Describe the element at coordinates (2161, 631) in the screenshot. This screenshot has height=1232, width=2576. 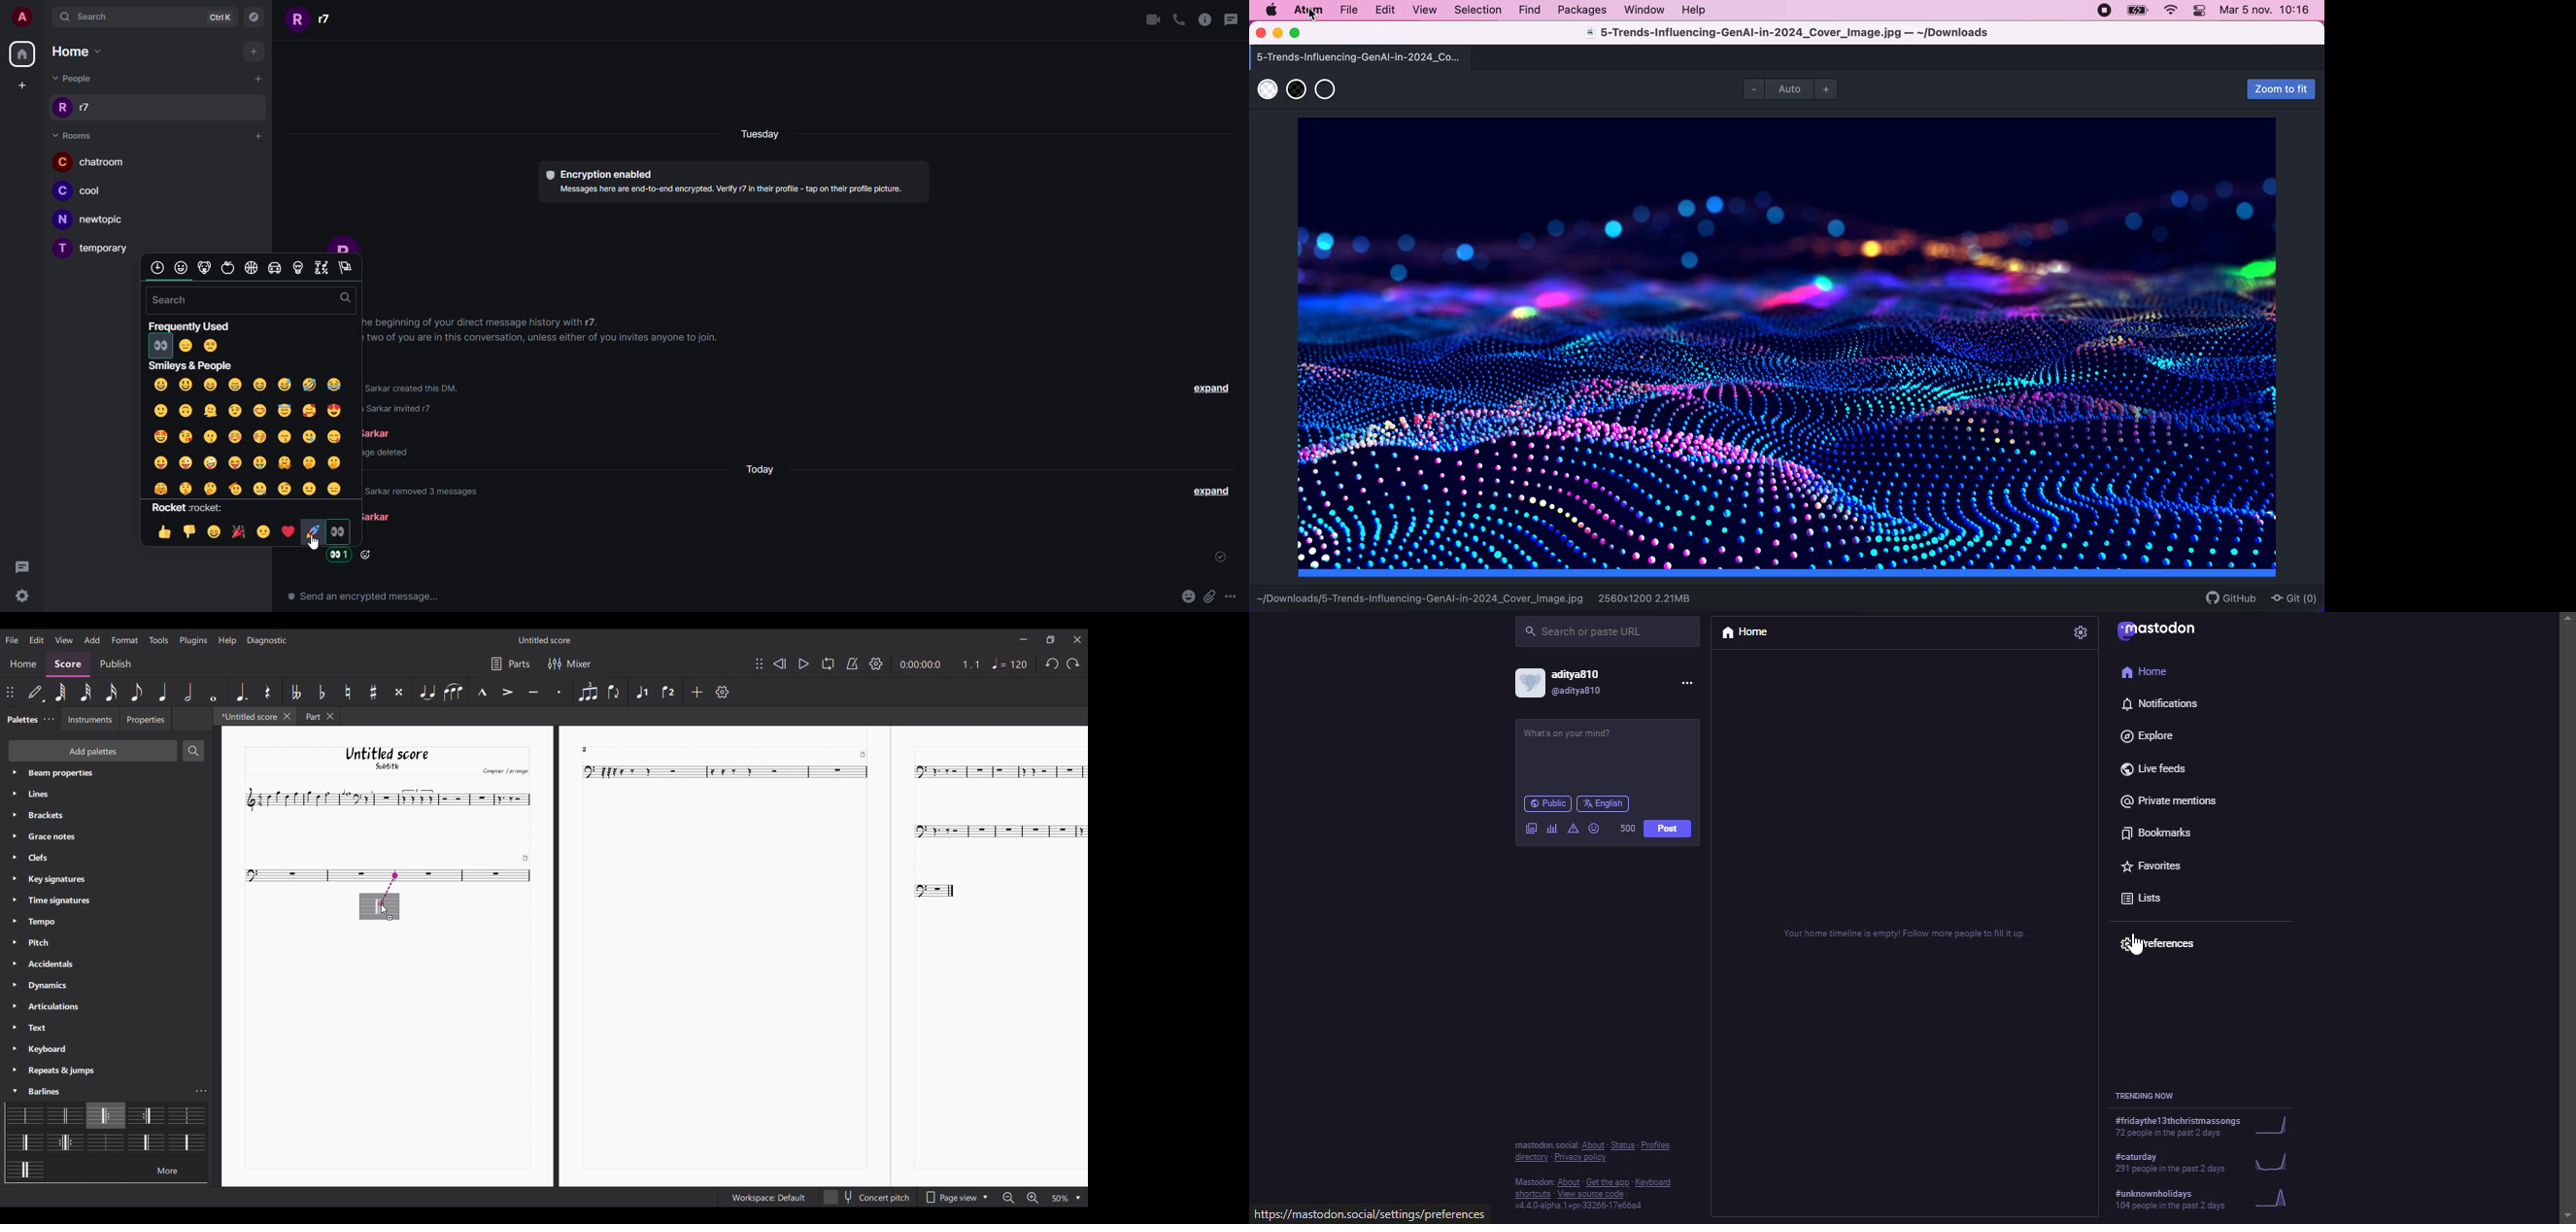
I see `mastodon` at that location.